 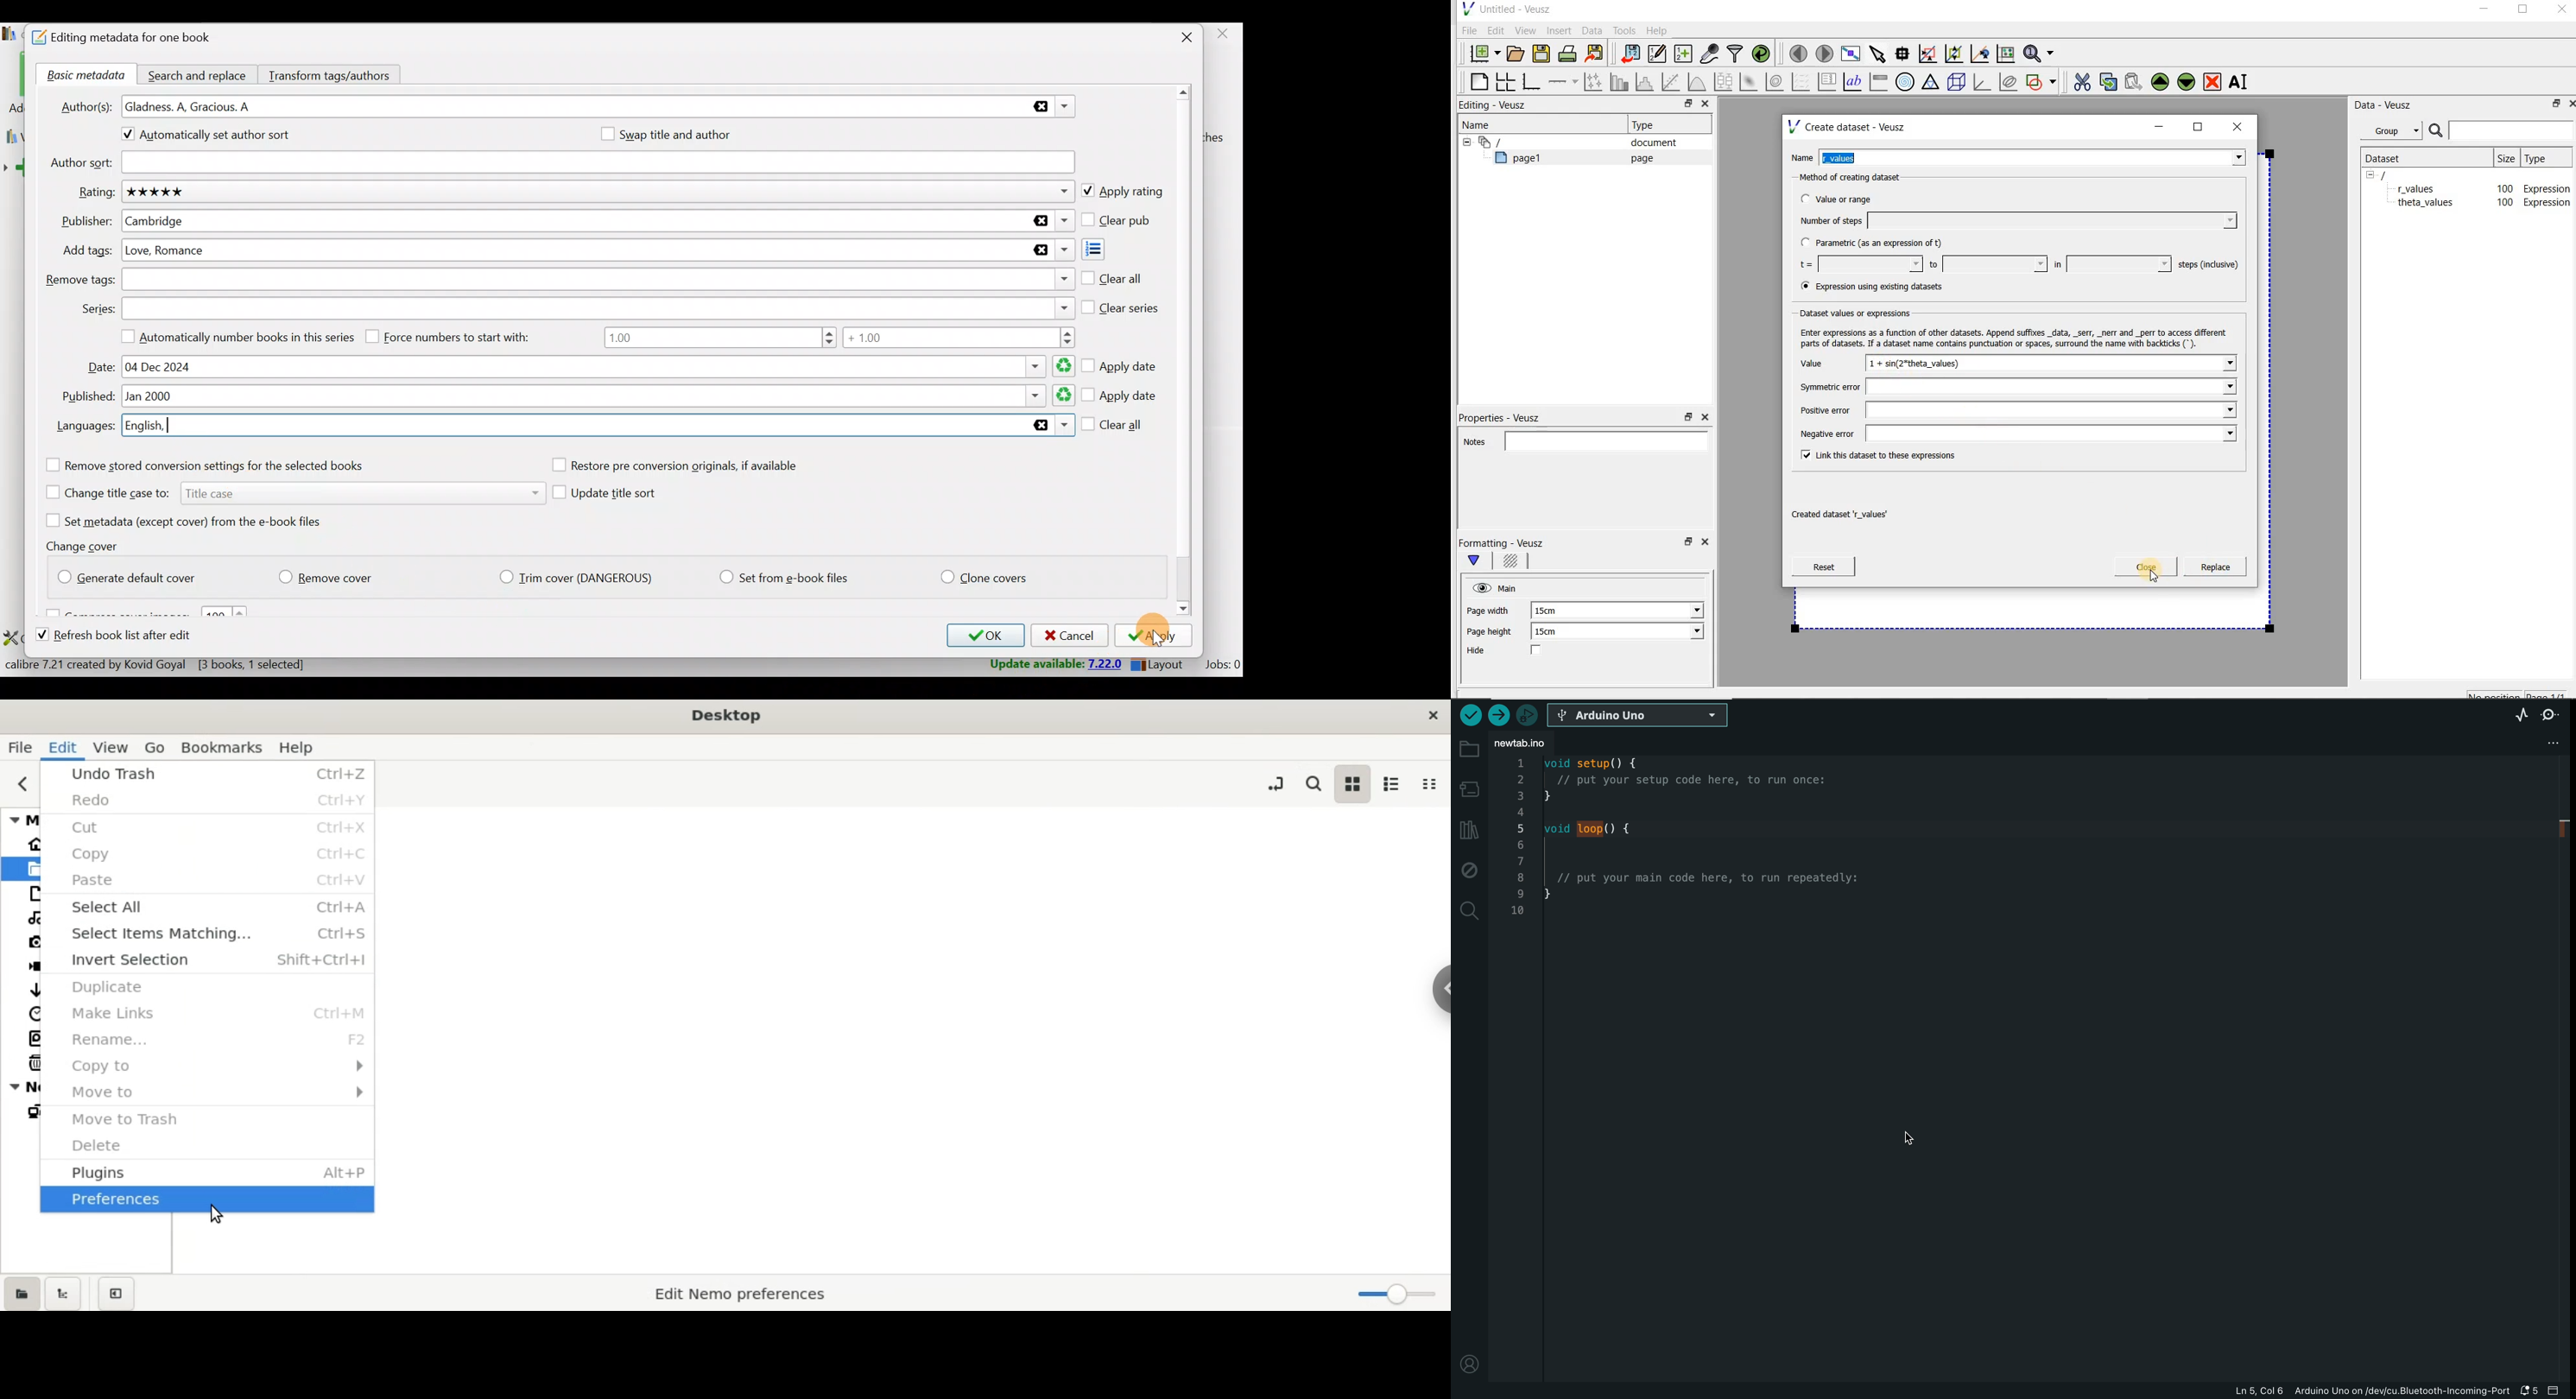 I want to click on Refresh book list after edit, so click(x=126, y=637).